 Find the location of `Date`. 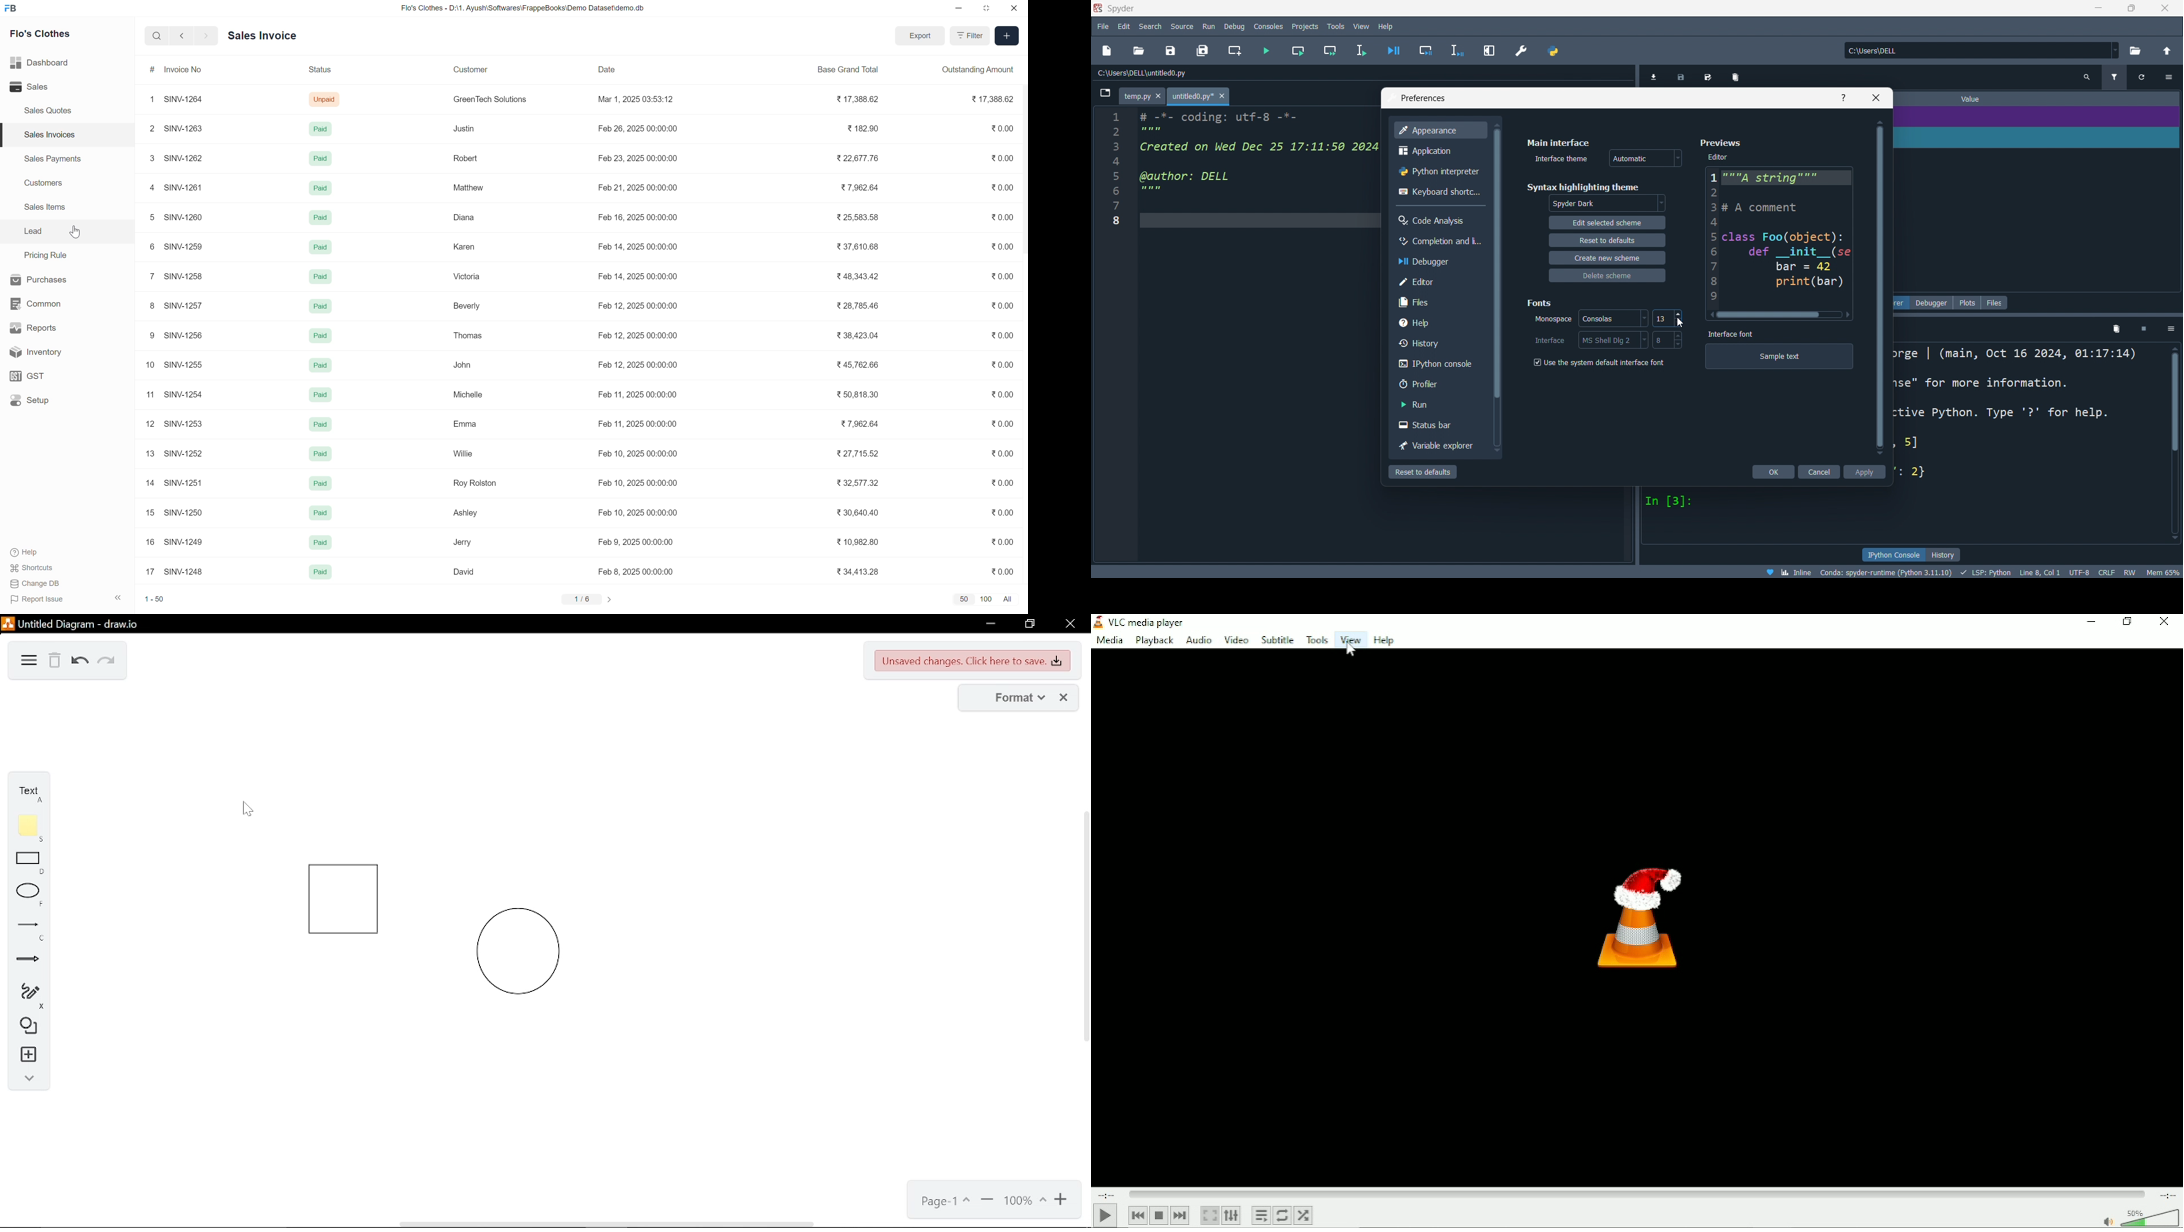

Date is located at coordinates (608, 69).